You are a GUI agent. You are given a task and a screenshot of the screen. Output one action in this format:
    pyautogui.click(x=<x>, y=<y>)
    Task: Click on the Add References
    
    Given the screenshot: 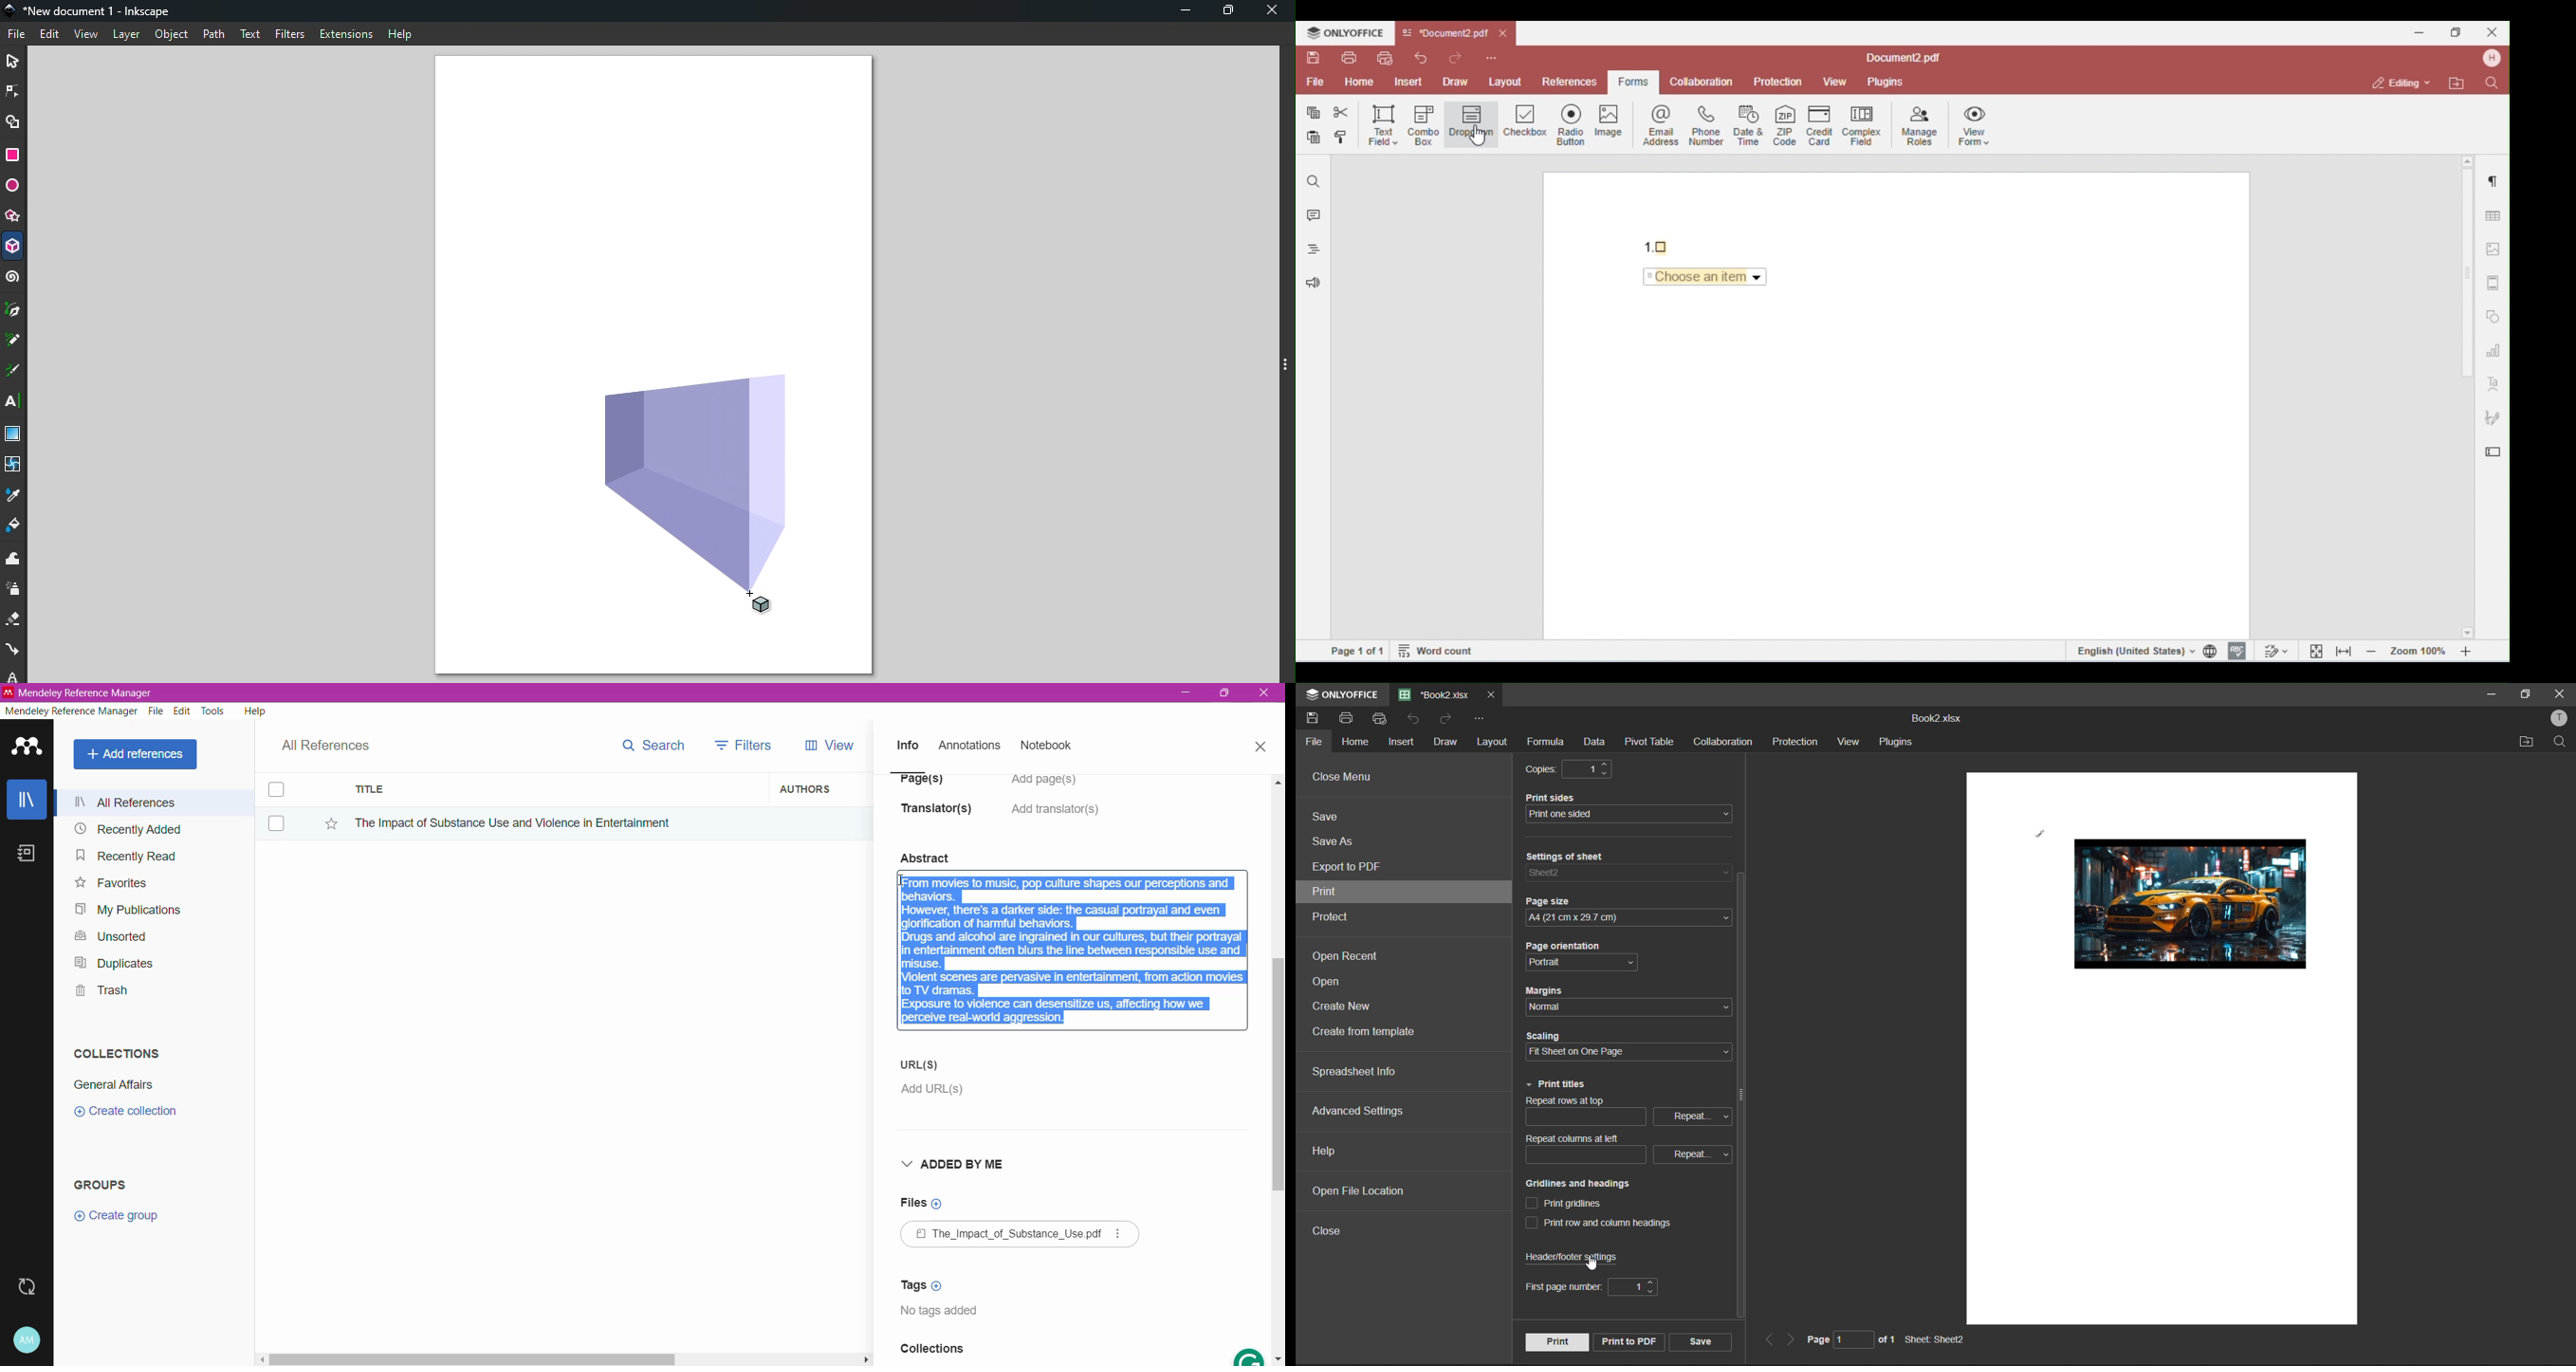 What is the action you would take?
    pyautogui.click(x=138, y=754)
    